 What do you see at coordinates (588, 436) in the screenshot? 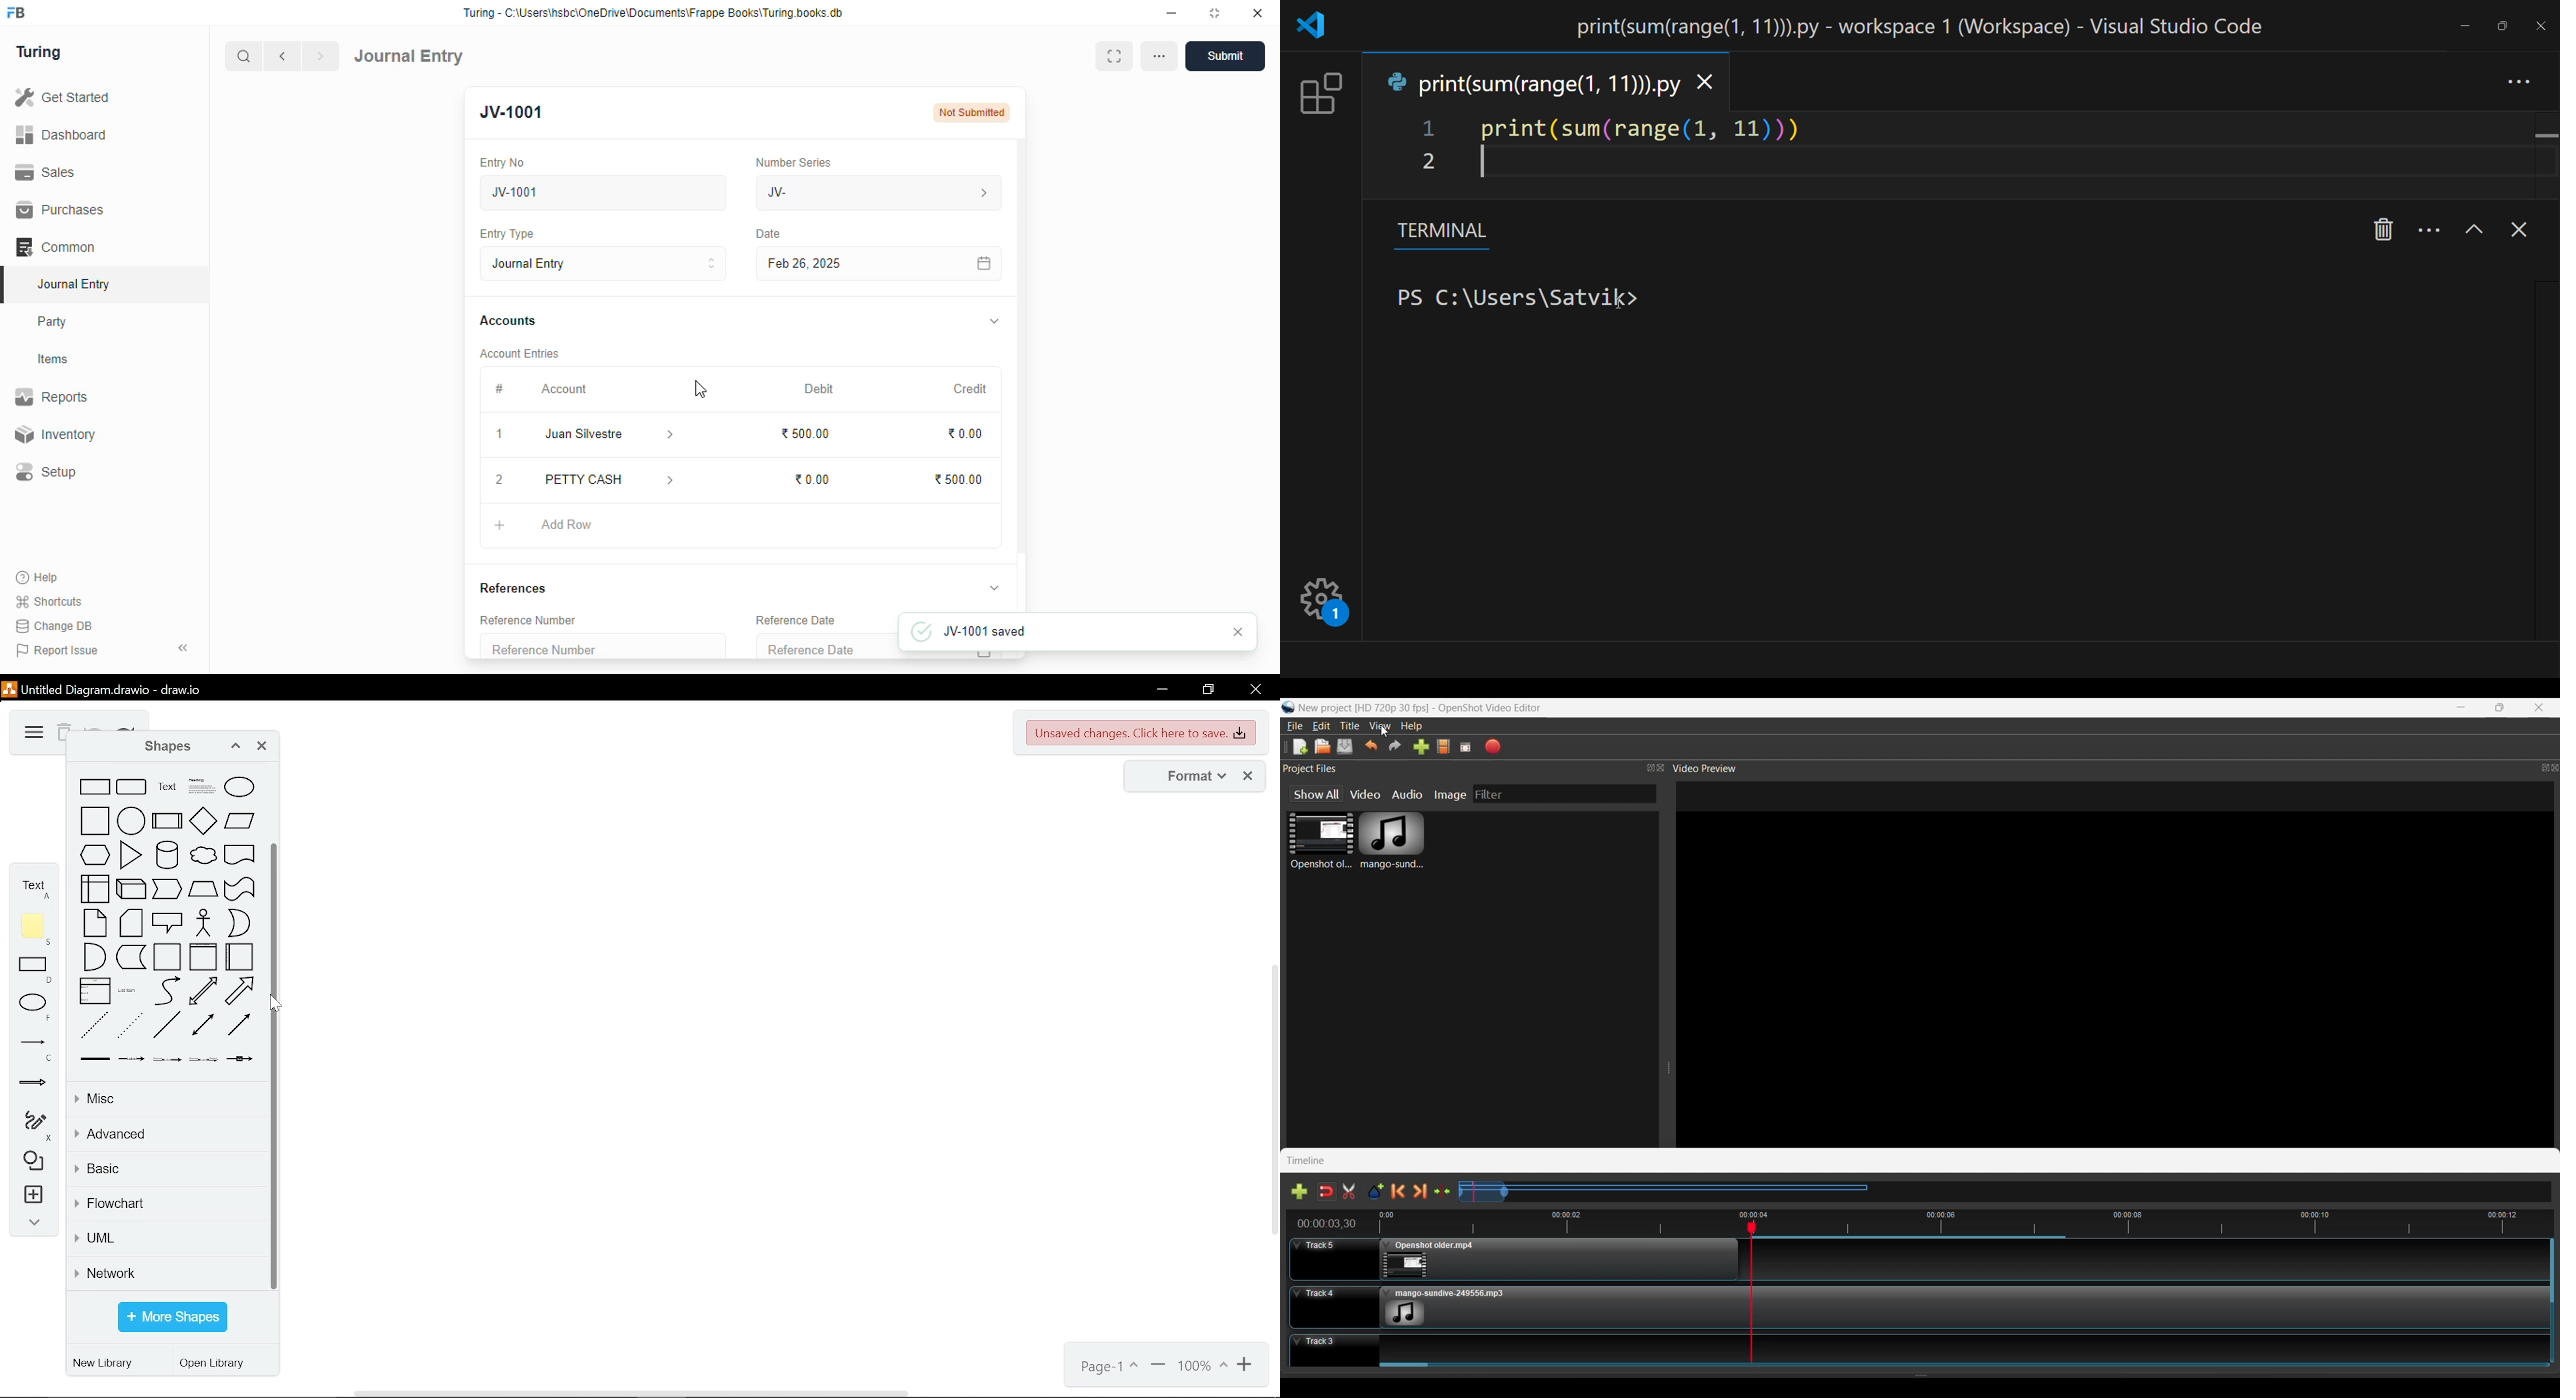
I see `juan silvestre` at bounding box center [588, 436].